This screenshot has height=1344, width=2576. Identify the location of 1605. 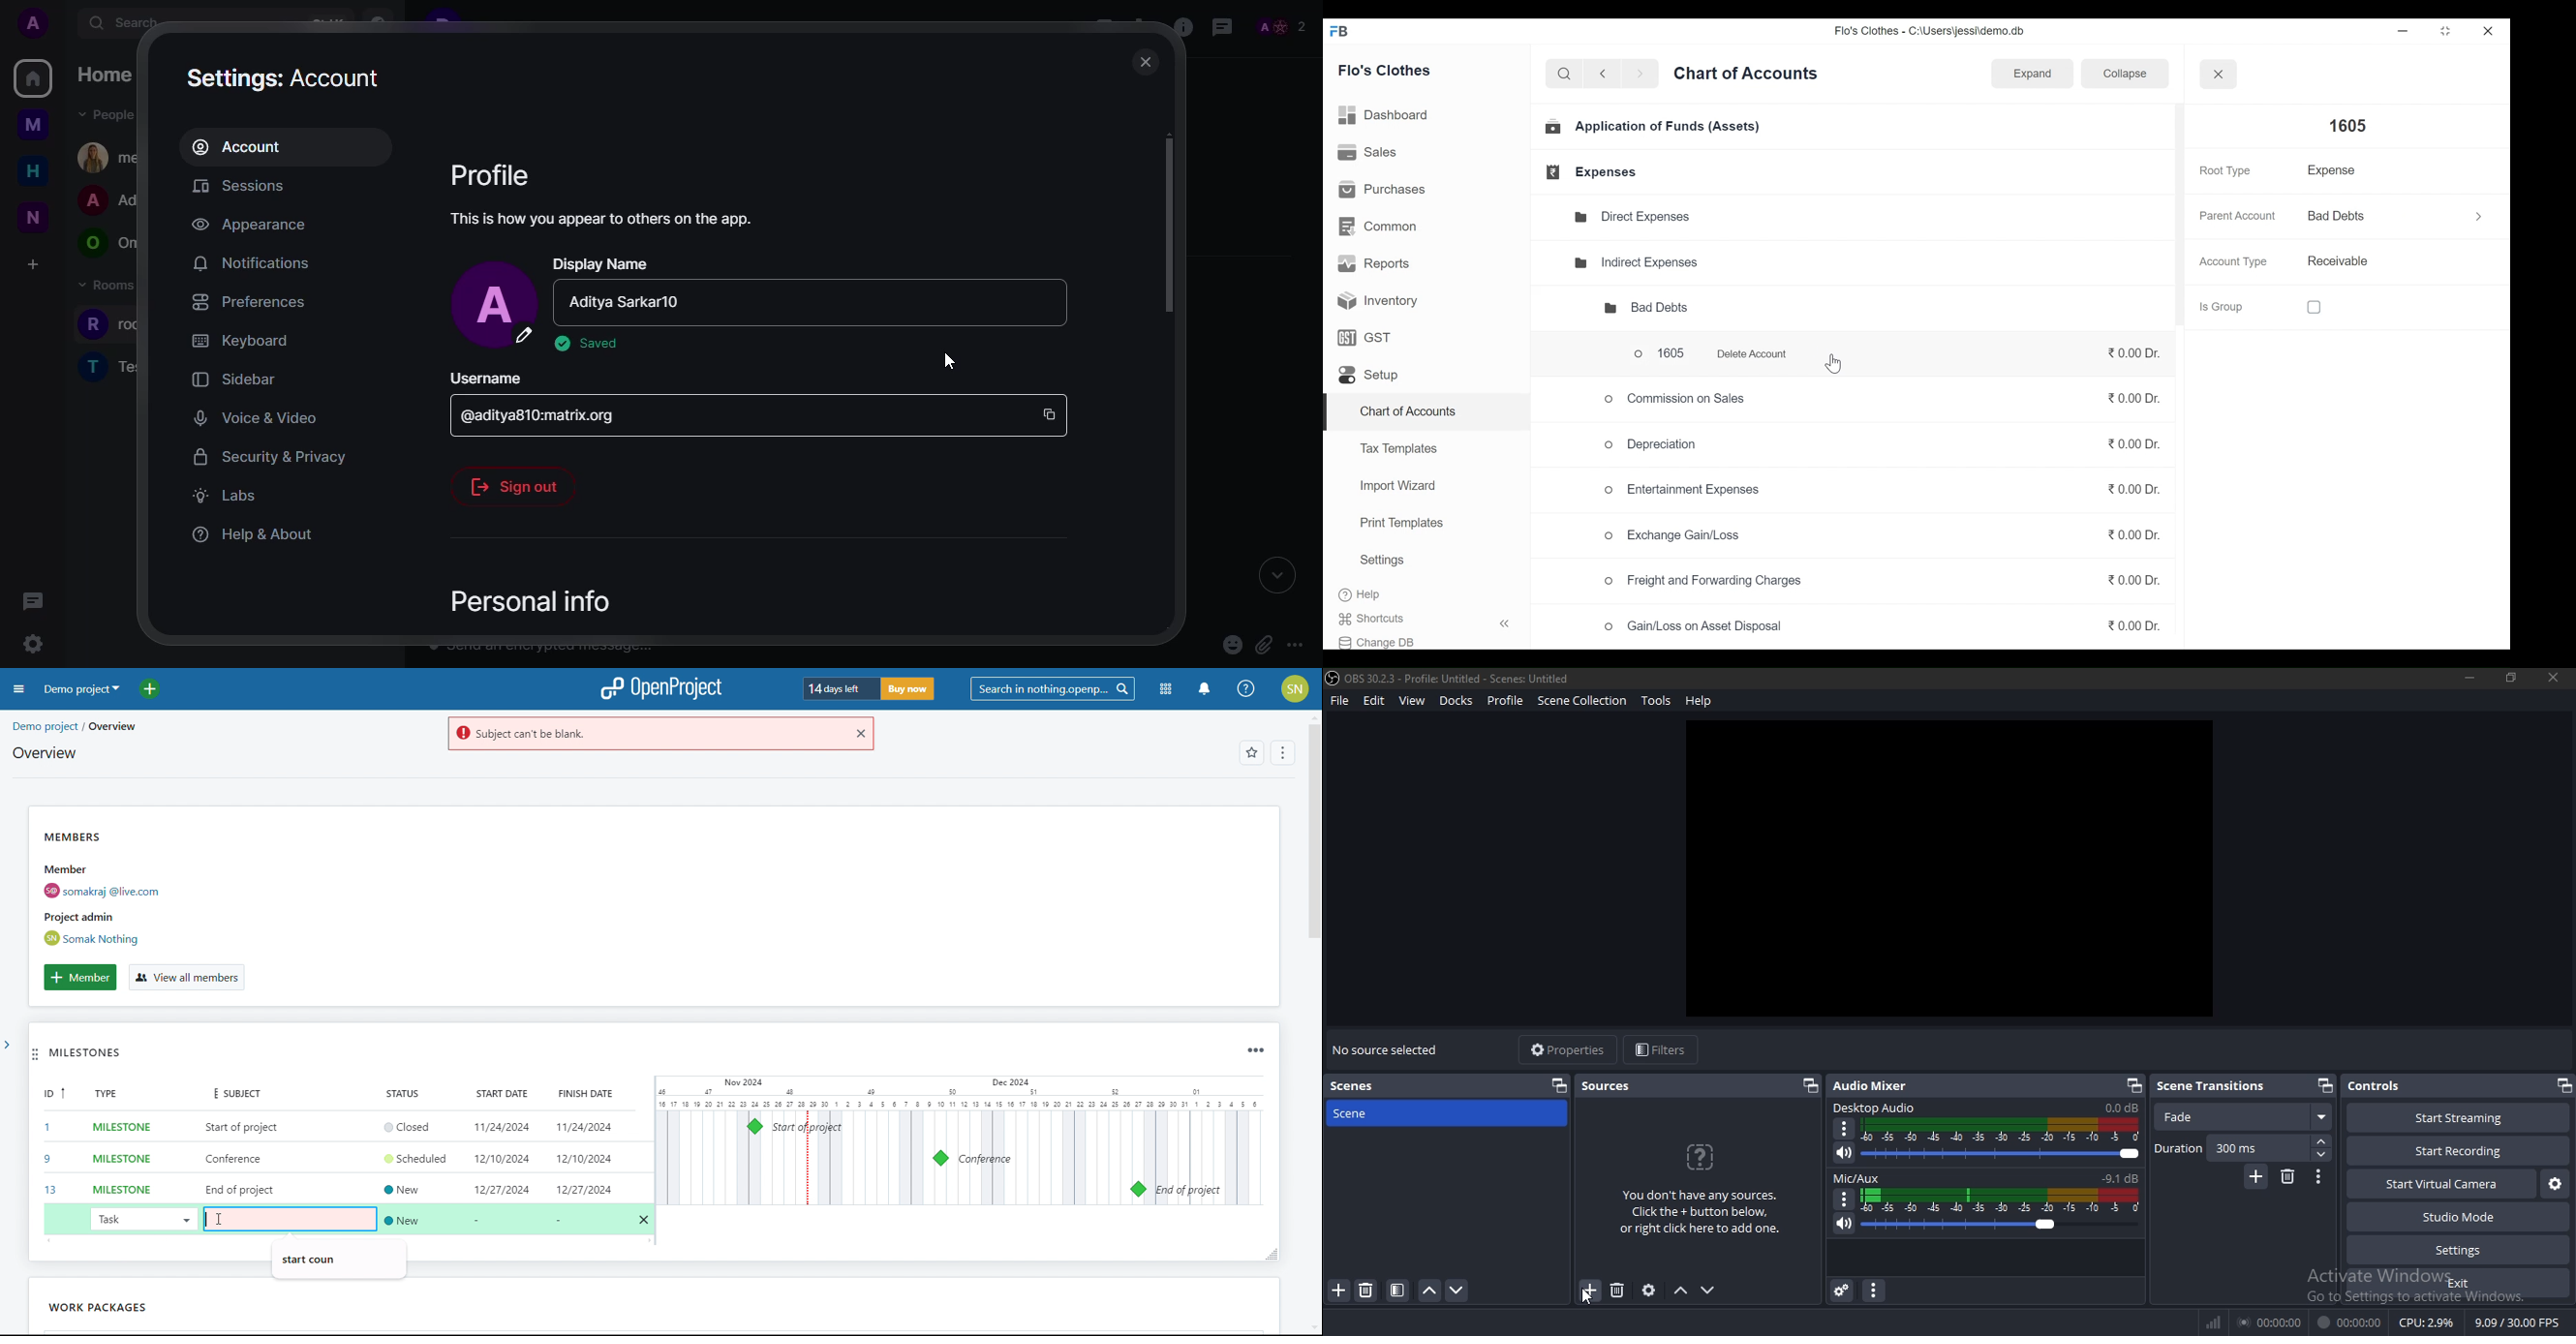
(1653, 353).